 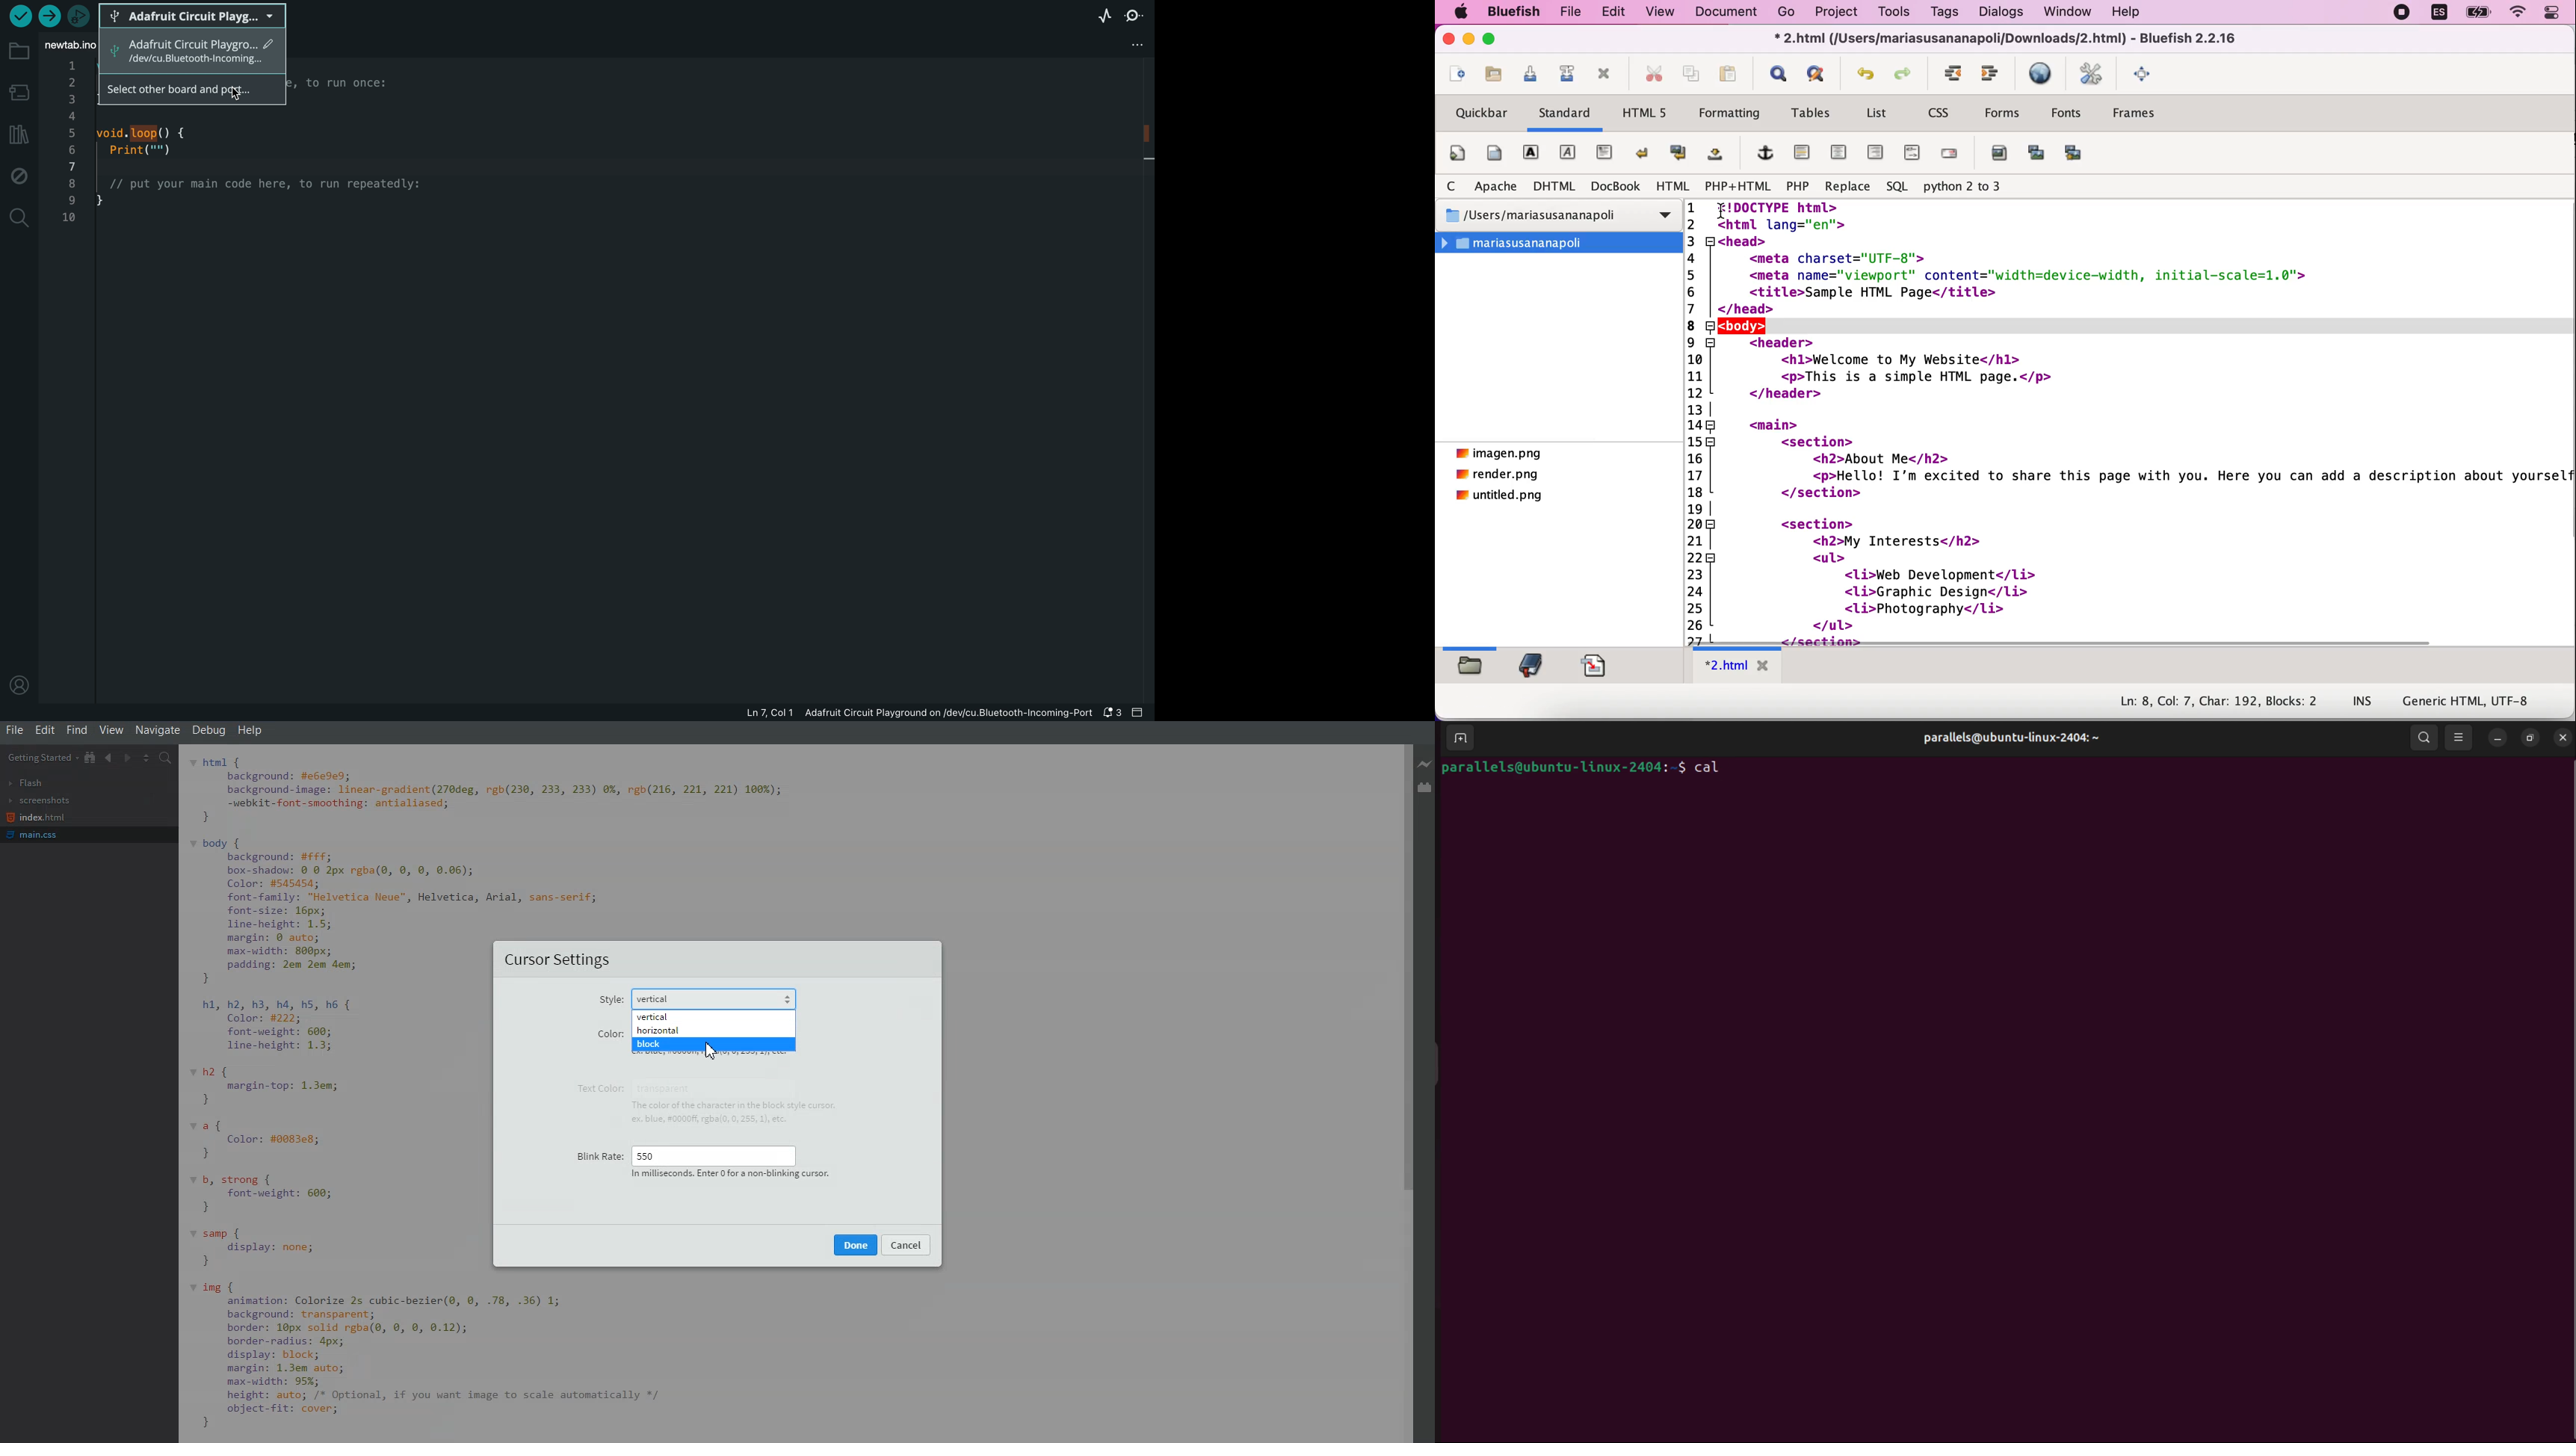 I want to click on transparent, so click(x=670, y=1087).